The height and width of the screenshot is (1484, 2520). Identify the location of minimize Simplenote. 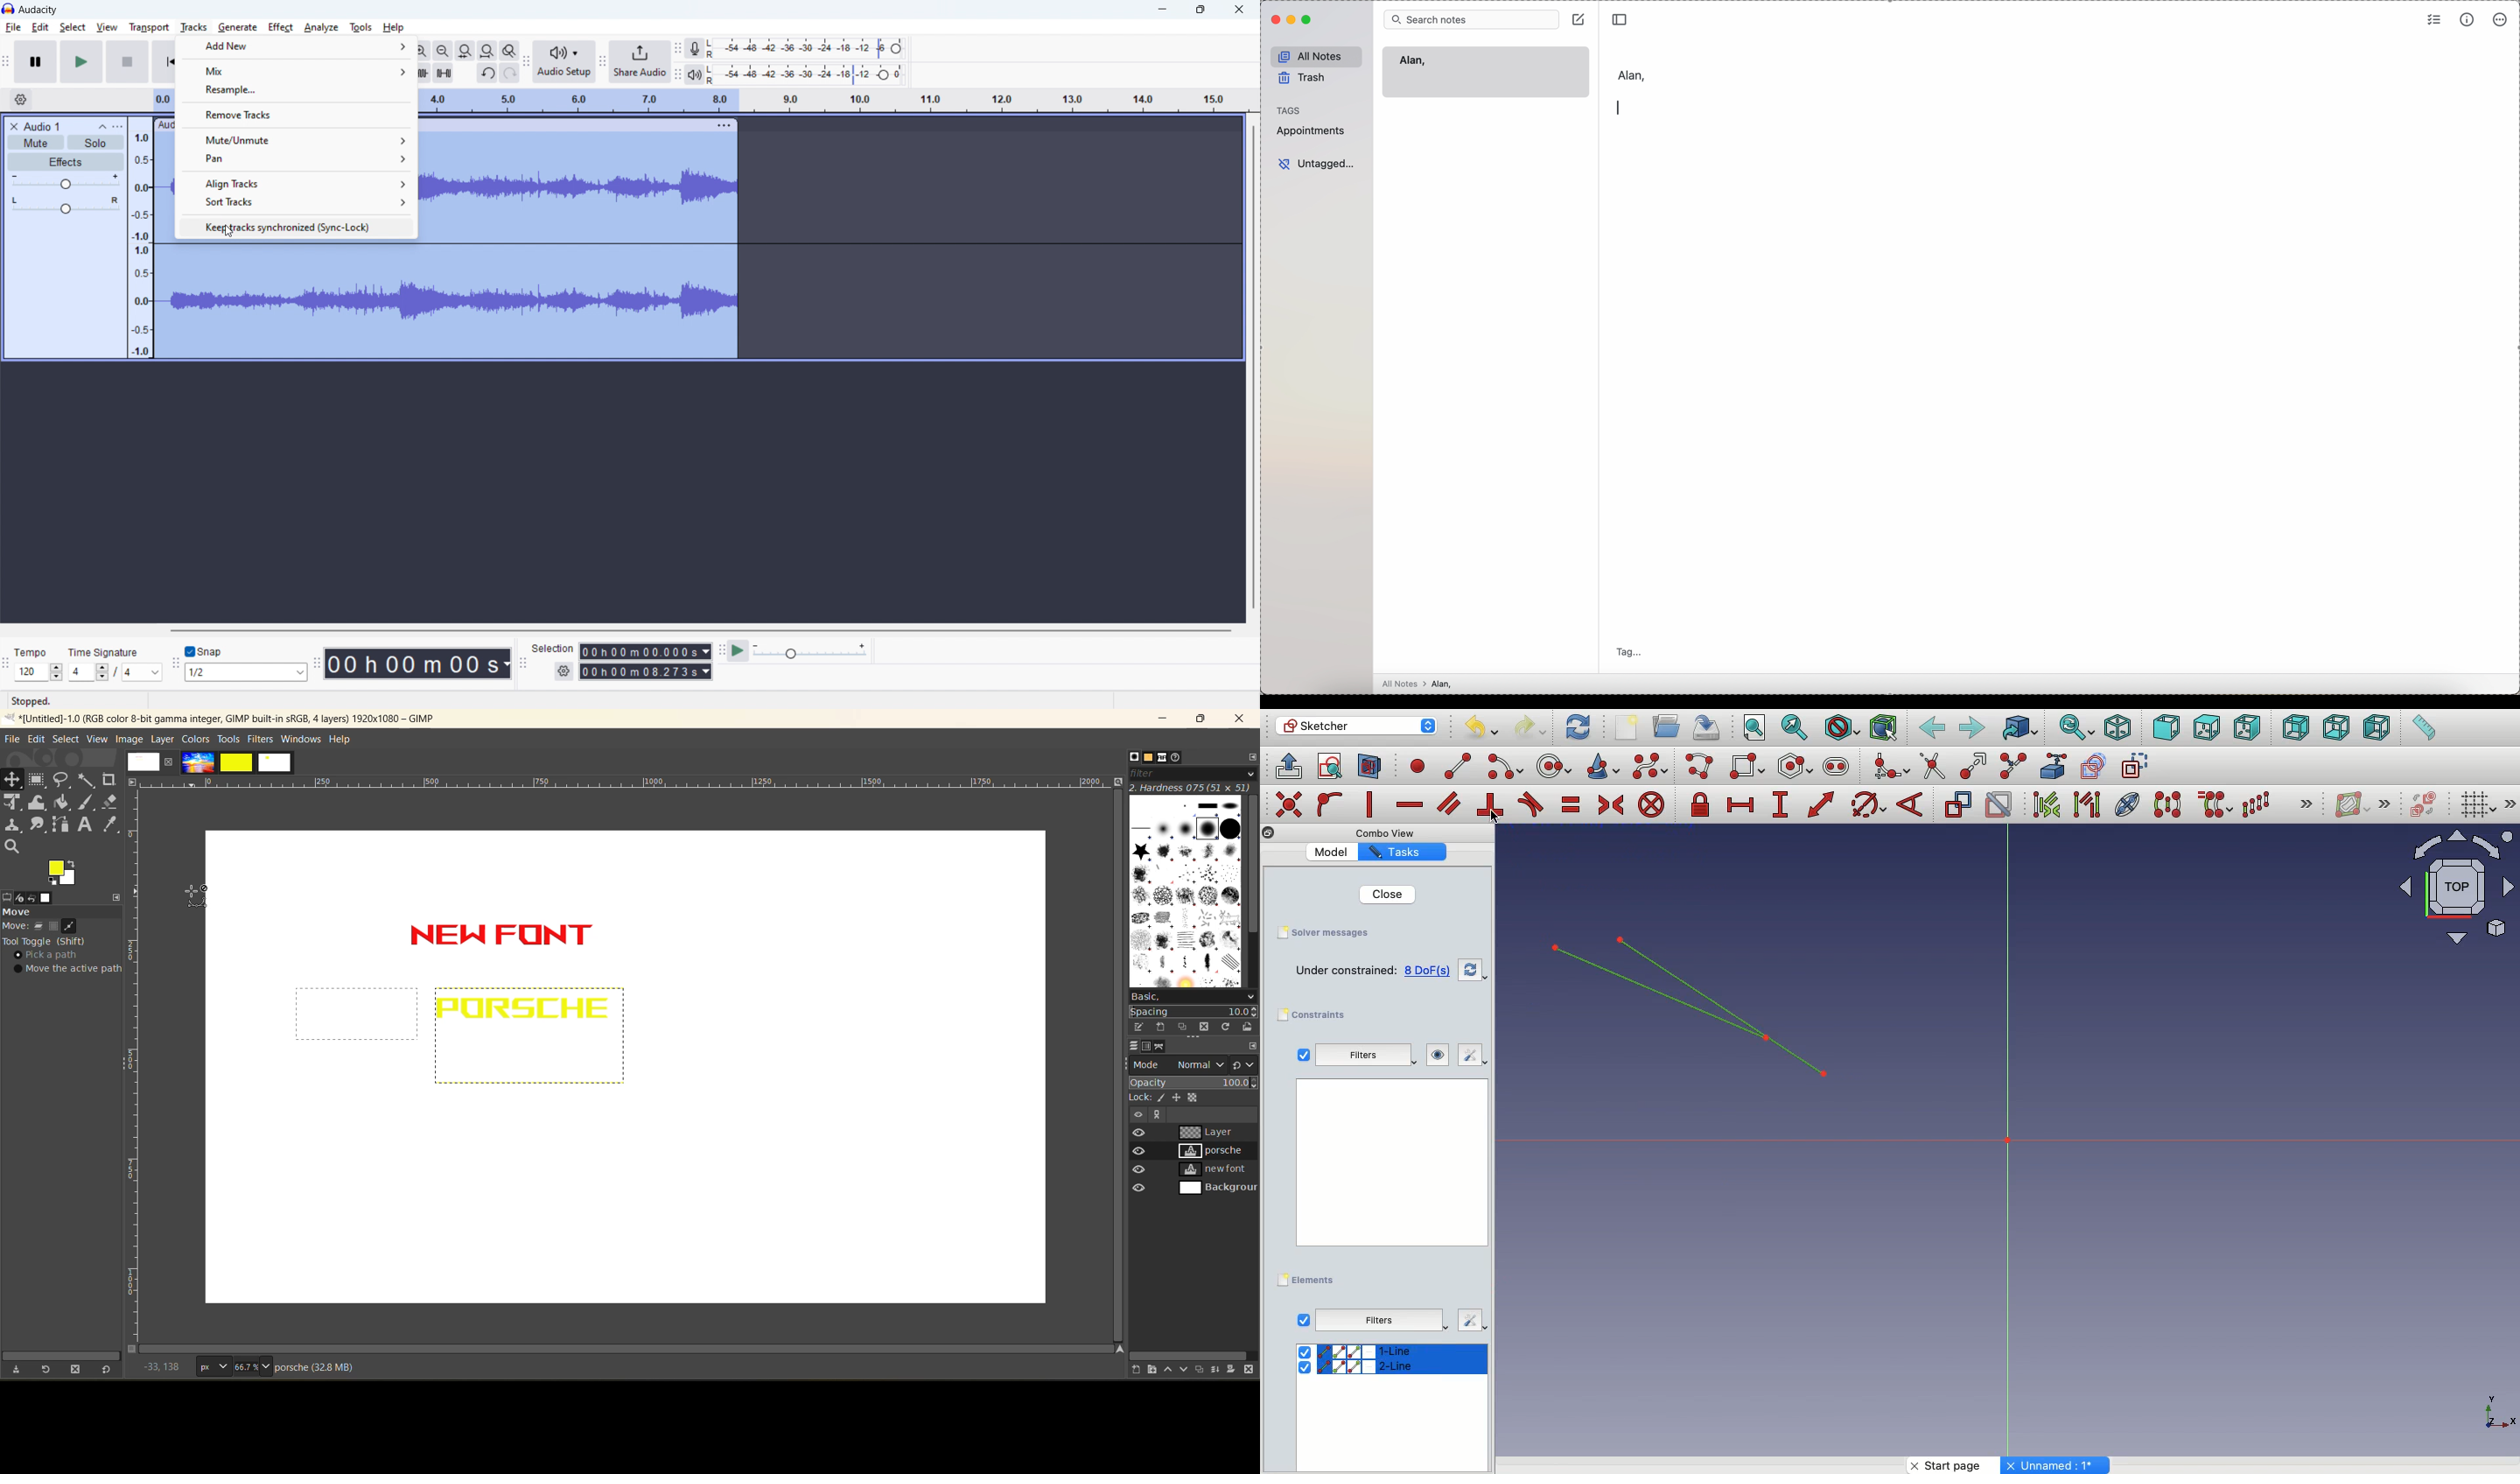
(1292, 20).